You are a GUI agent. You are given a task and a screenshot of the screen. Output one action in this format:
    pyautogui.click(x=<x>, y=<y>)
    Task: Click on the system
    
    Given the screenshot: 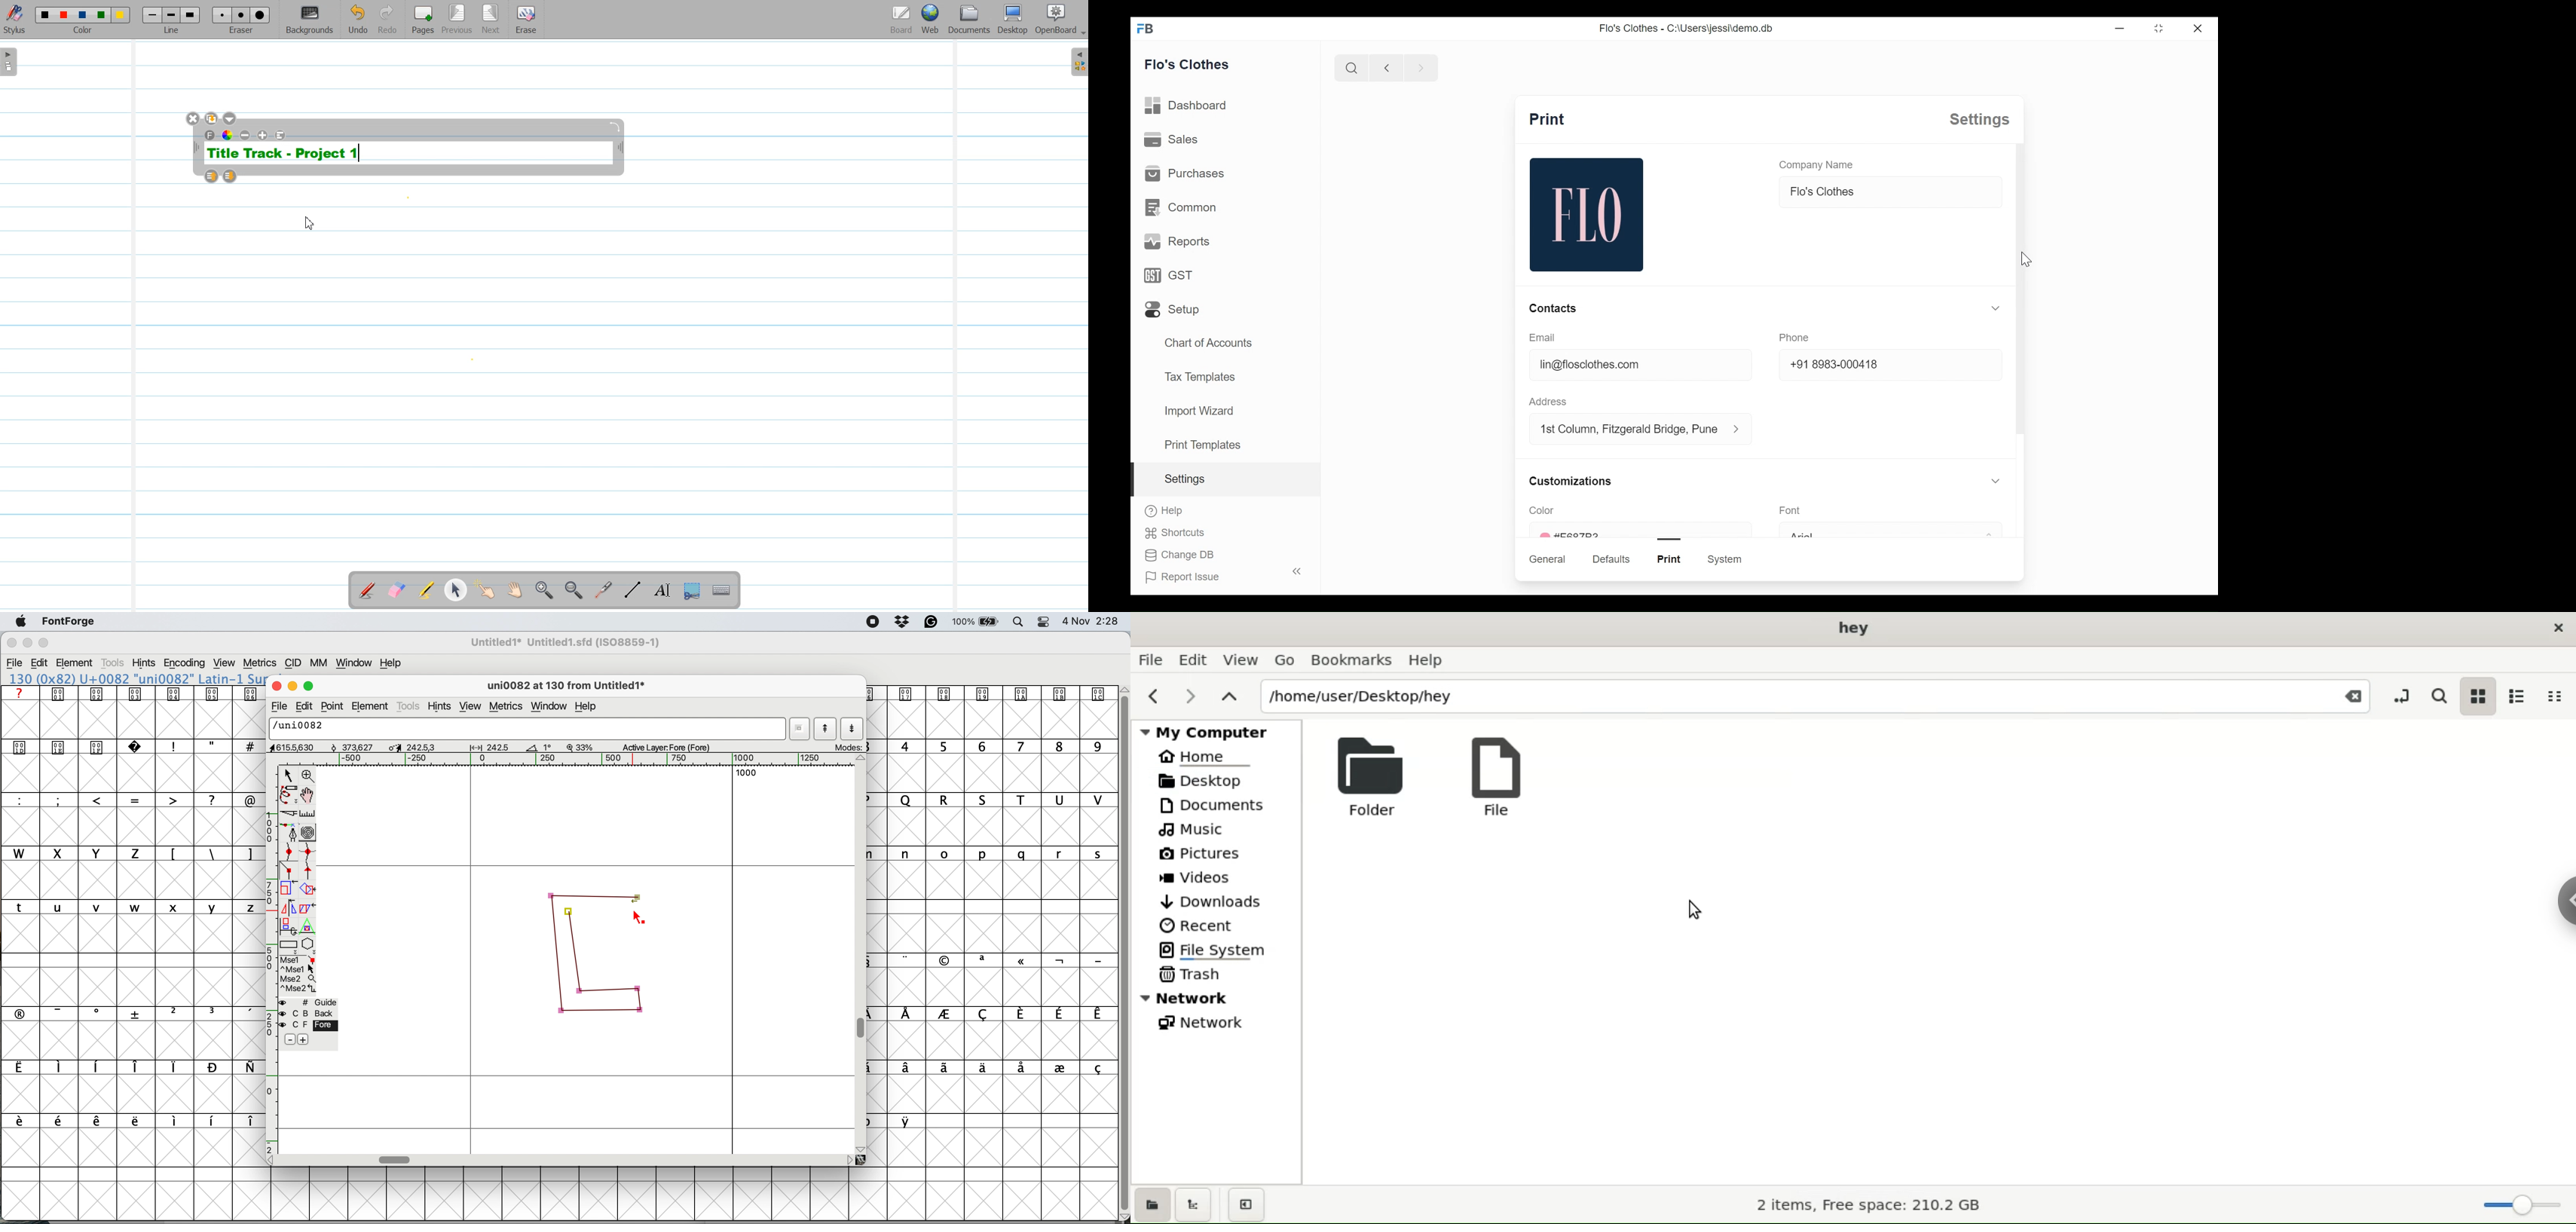 What is the action you would take?
    pyautogui.click(x=1724, y=559)
    